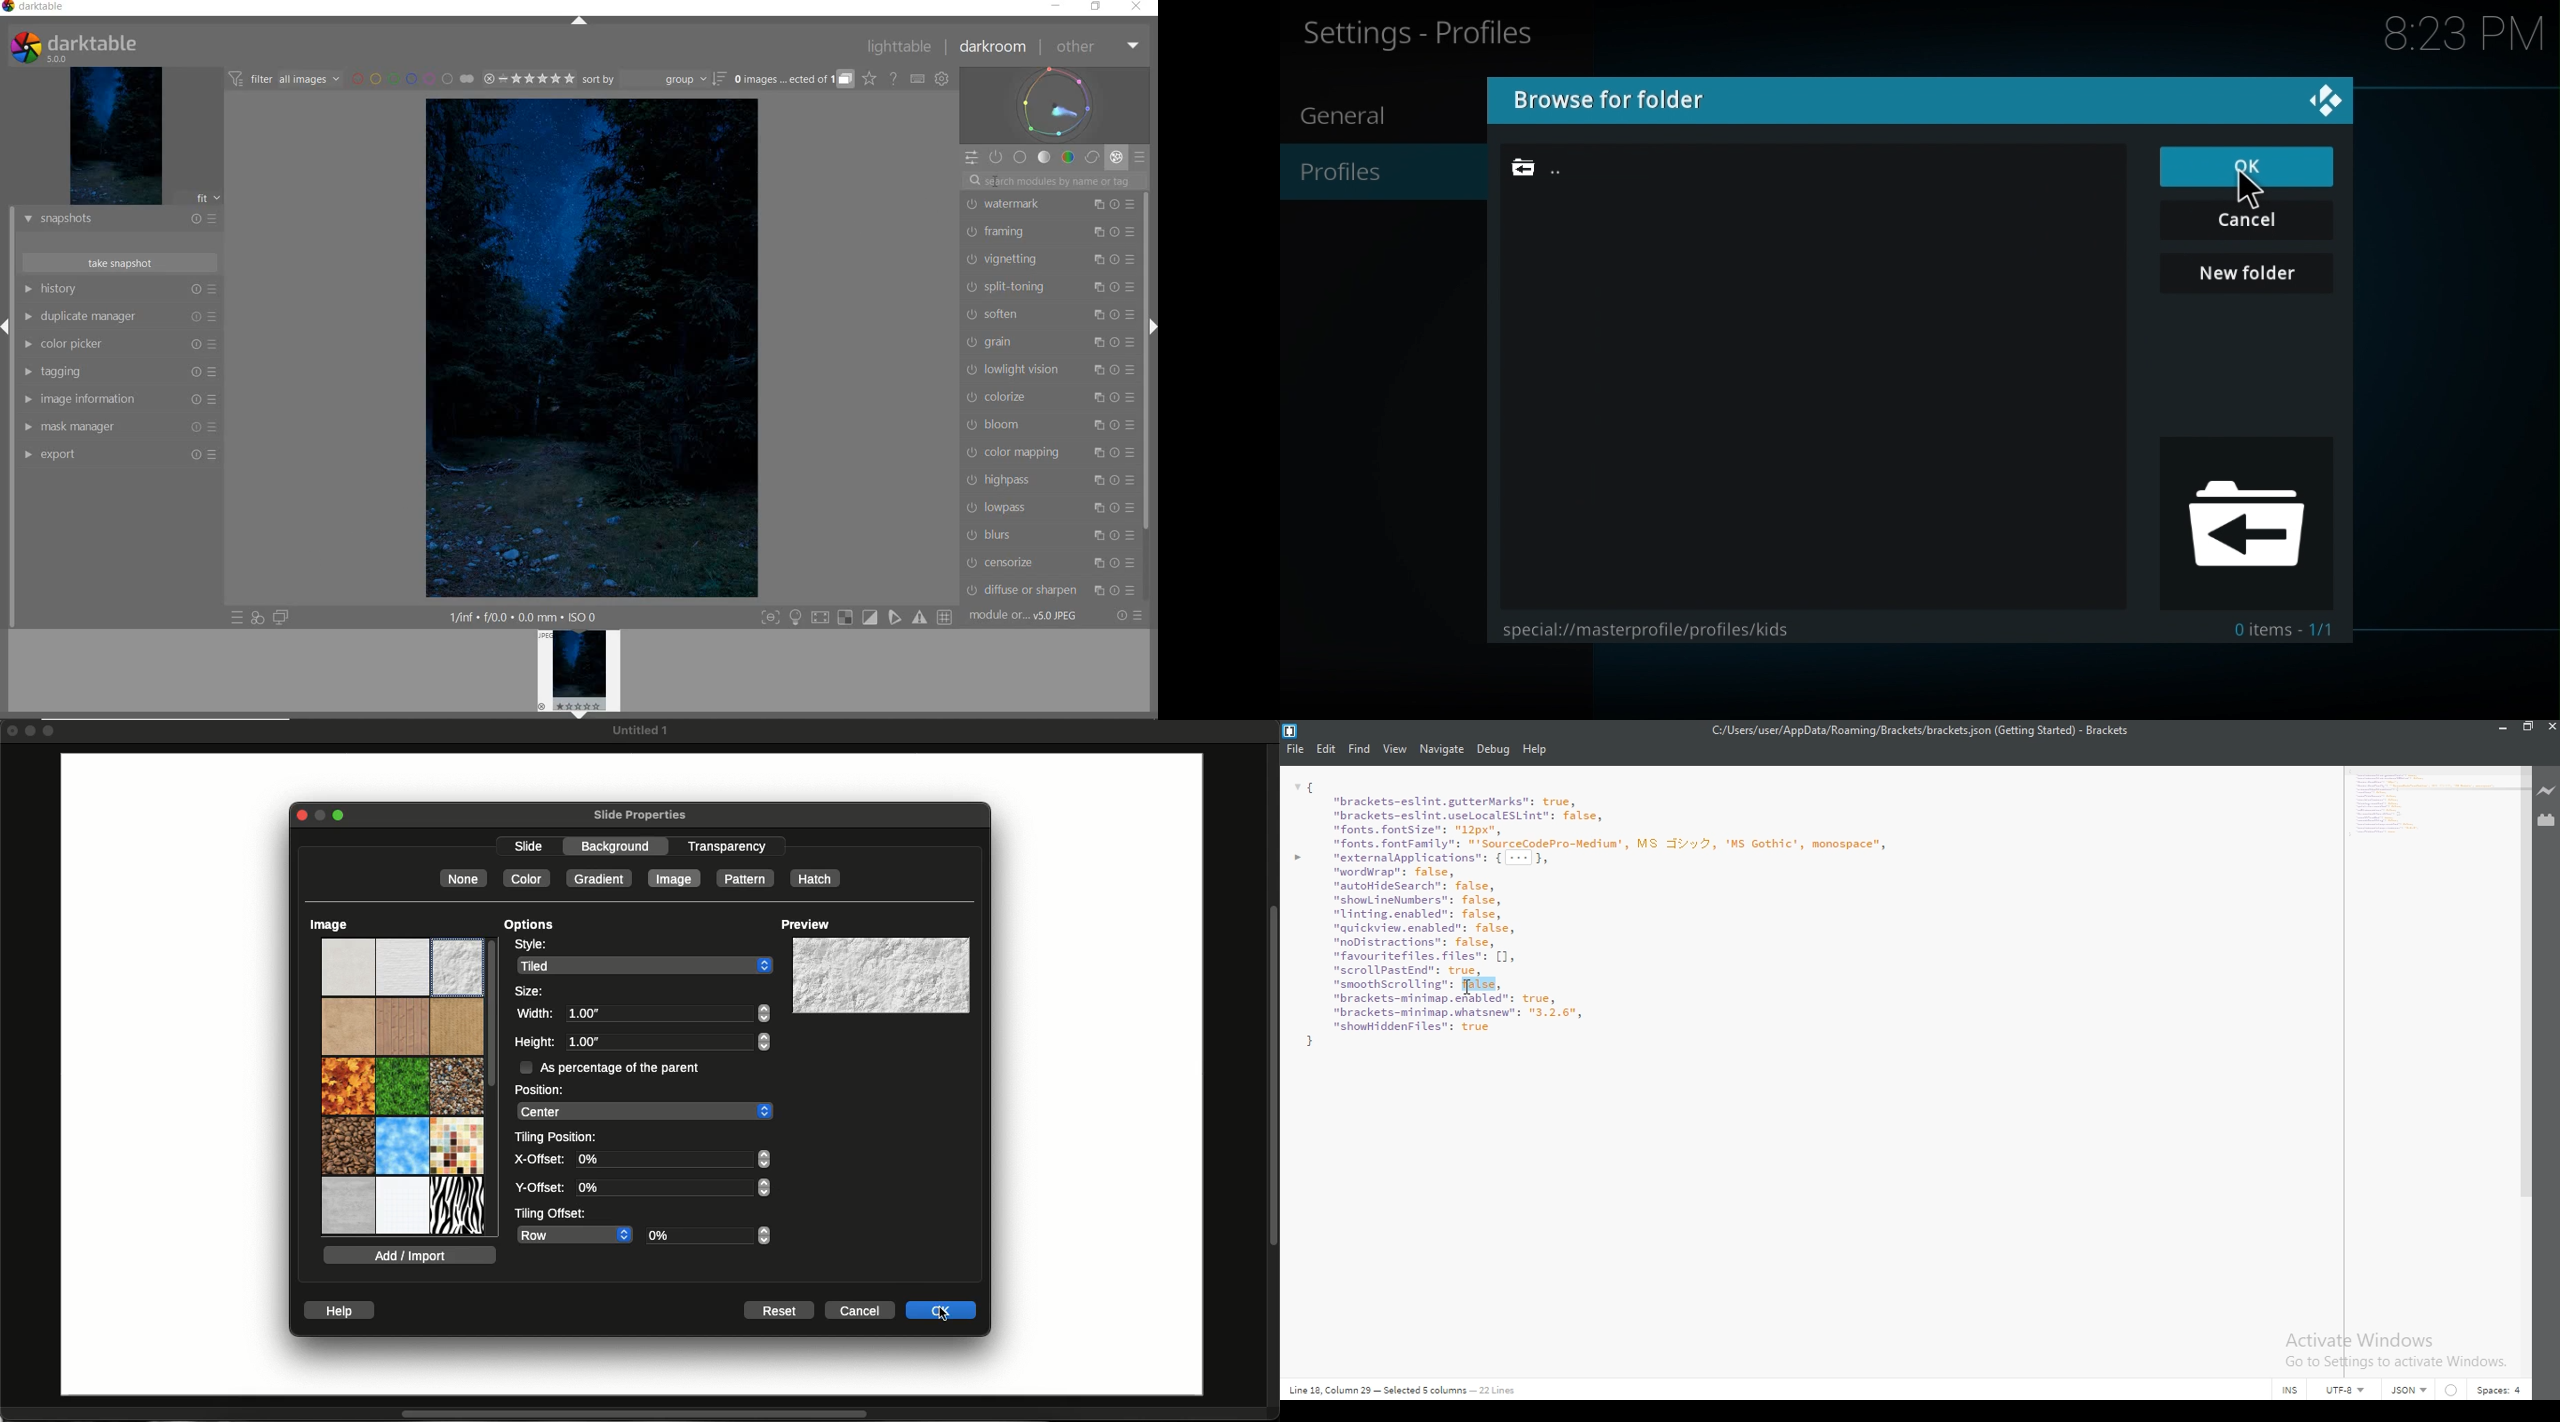 The height and width of the screenshot is (1428, 2576). What do you see at coordinates (675, 877) in the screenshot?
I see `Image selected` at bounding box center [675, 877].